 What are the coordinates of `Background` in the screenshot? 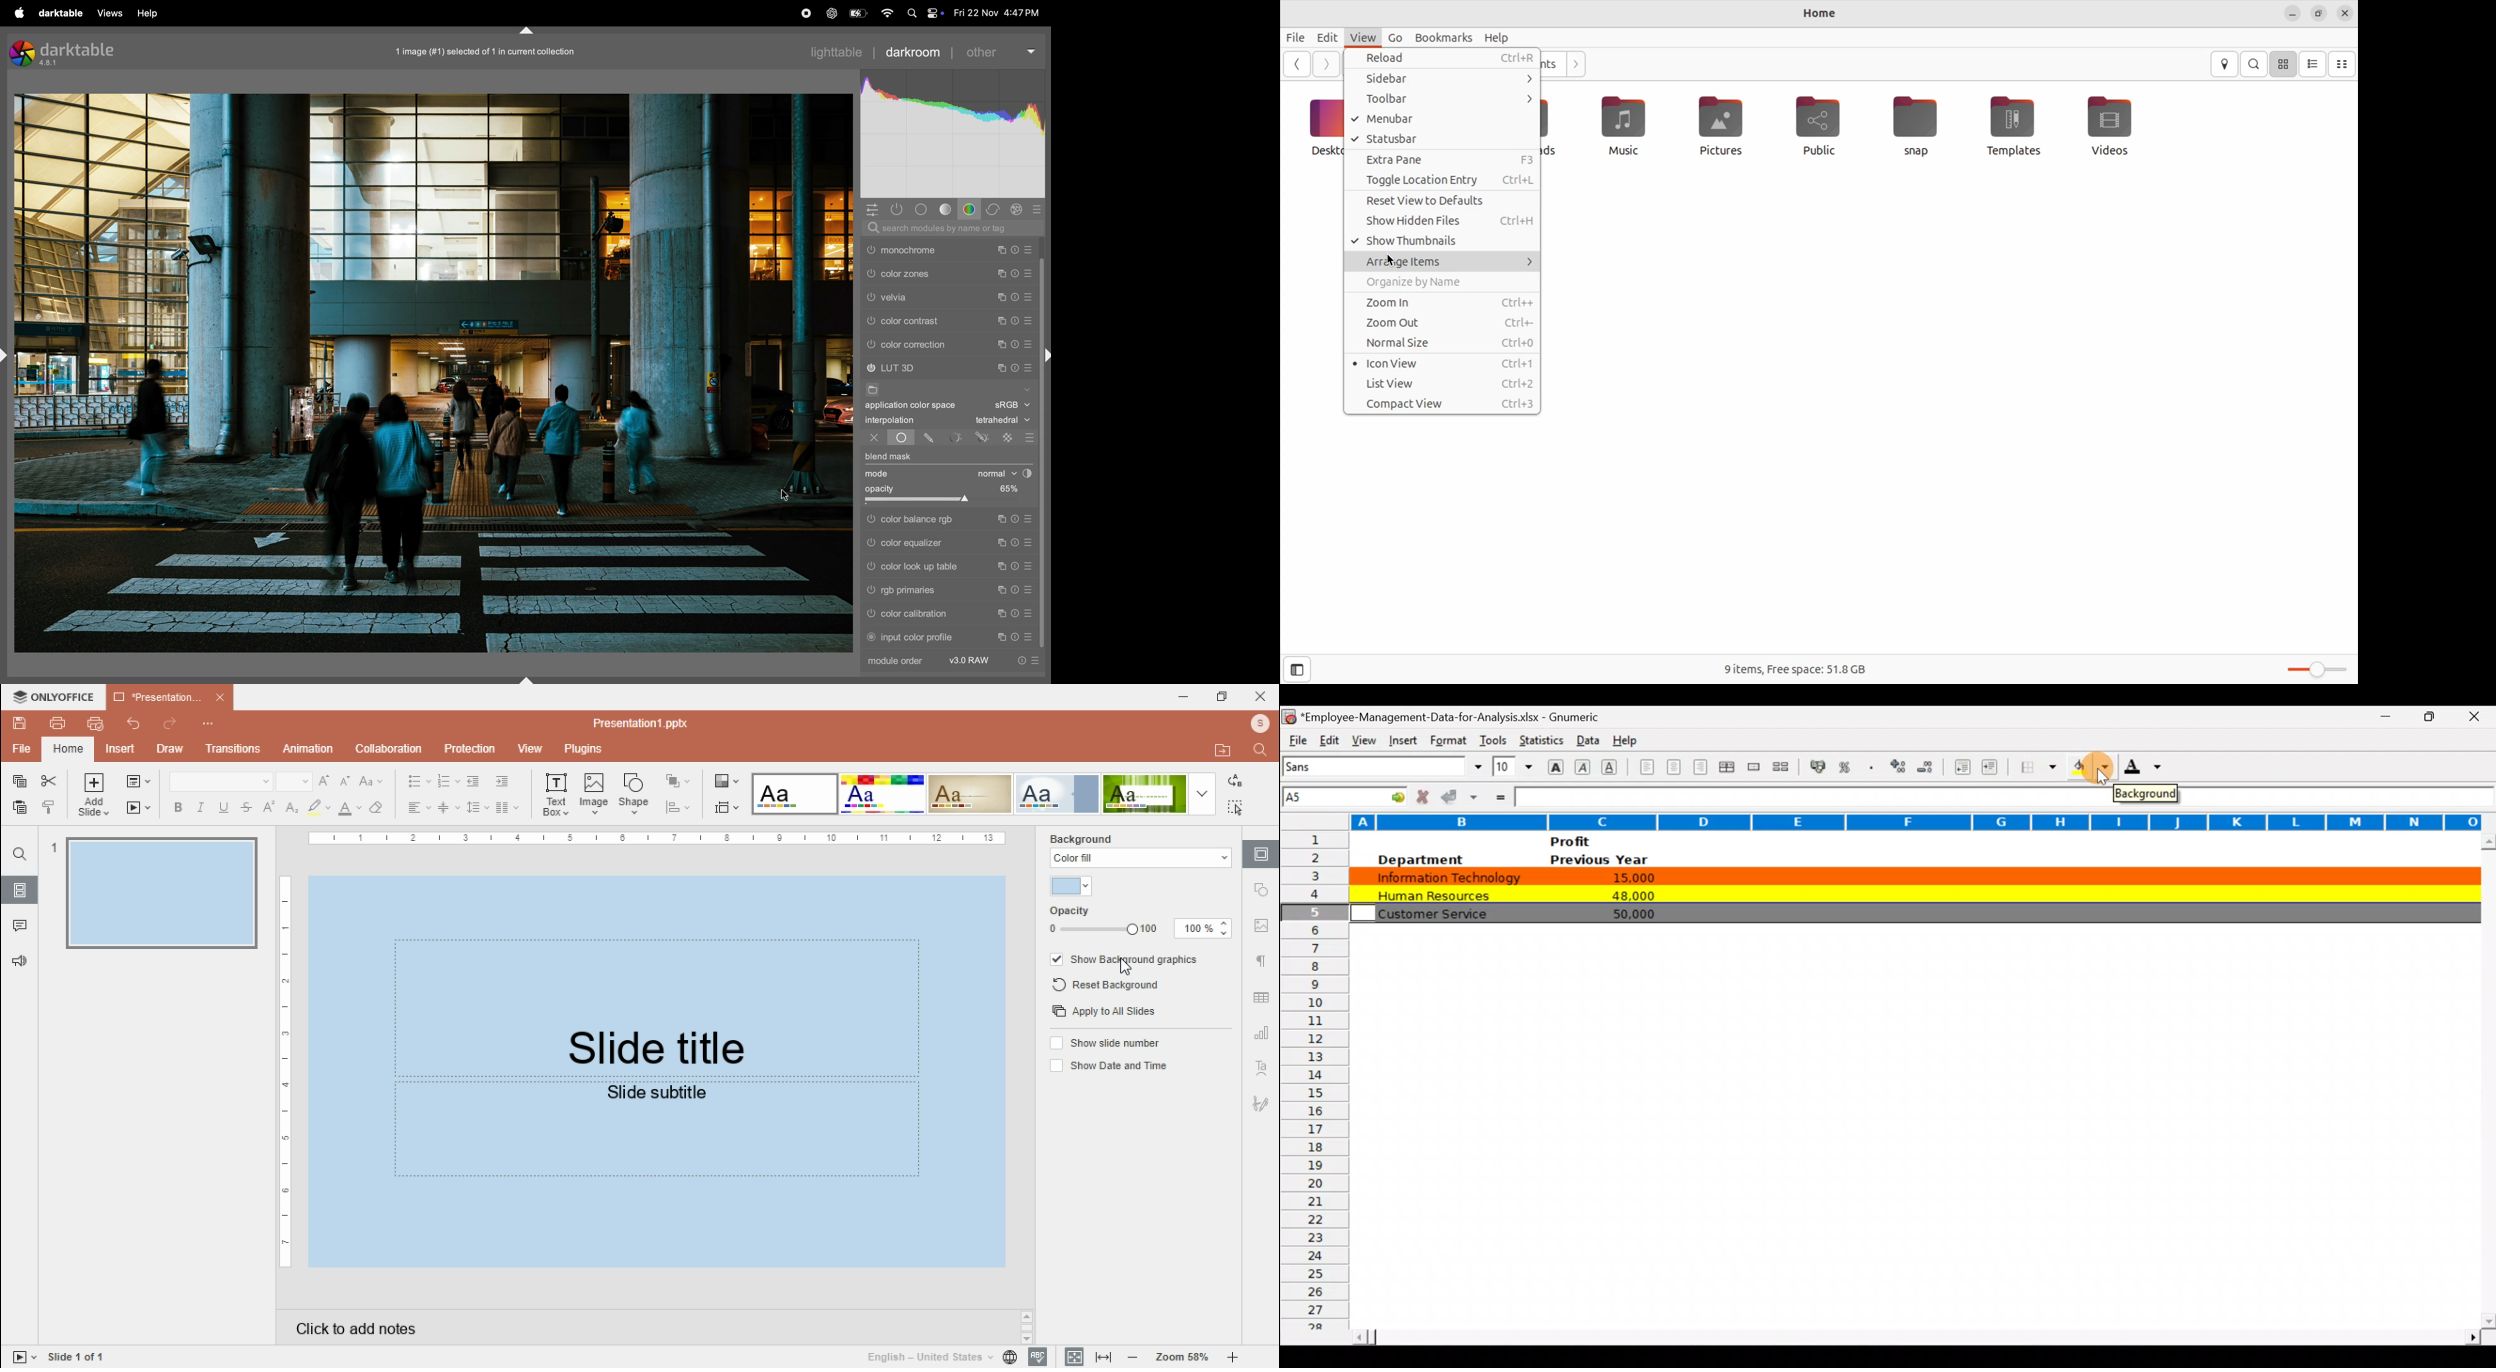 It's located at (2089, 771).